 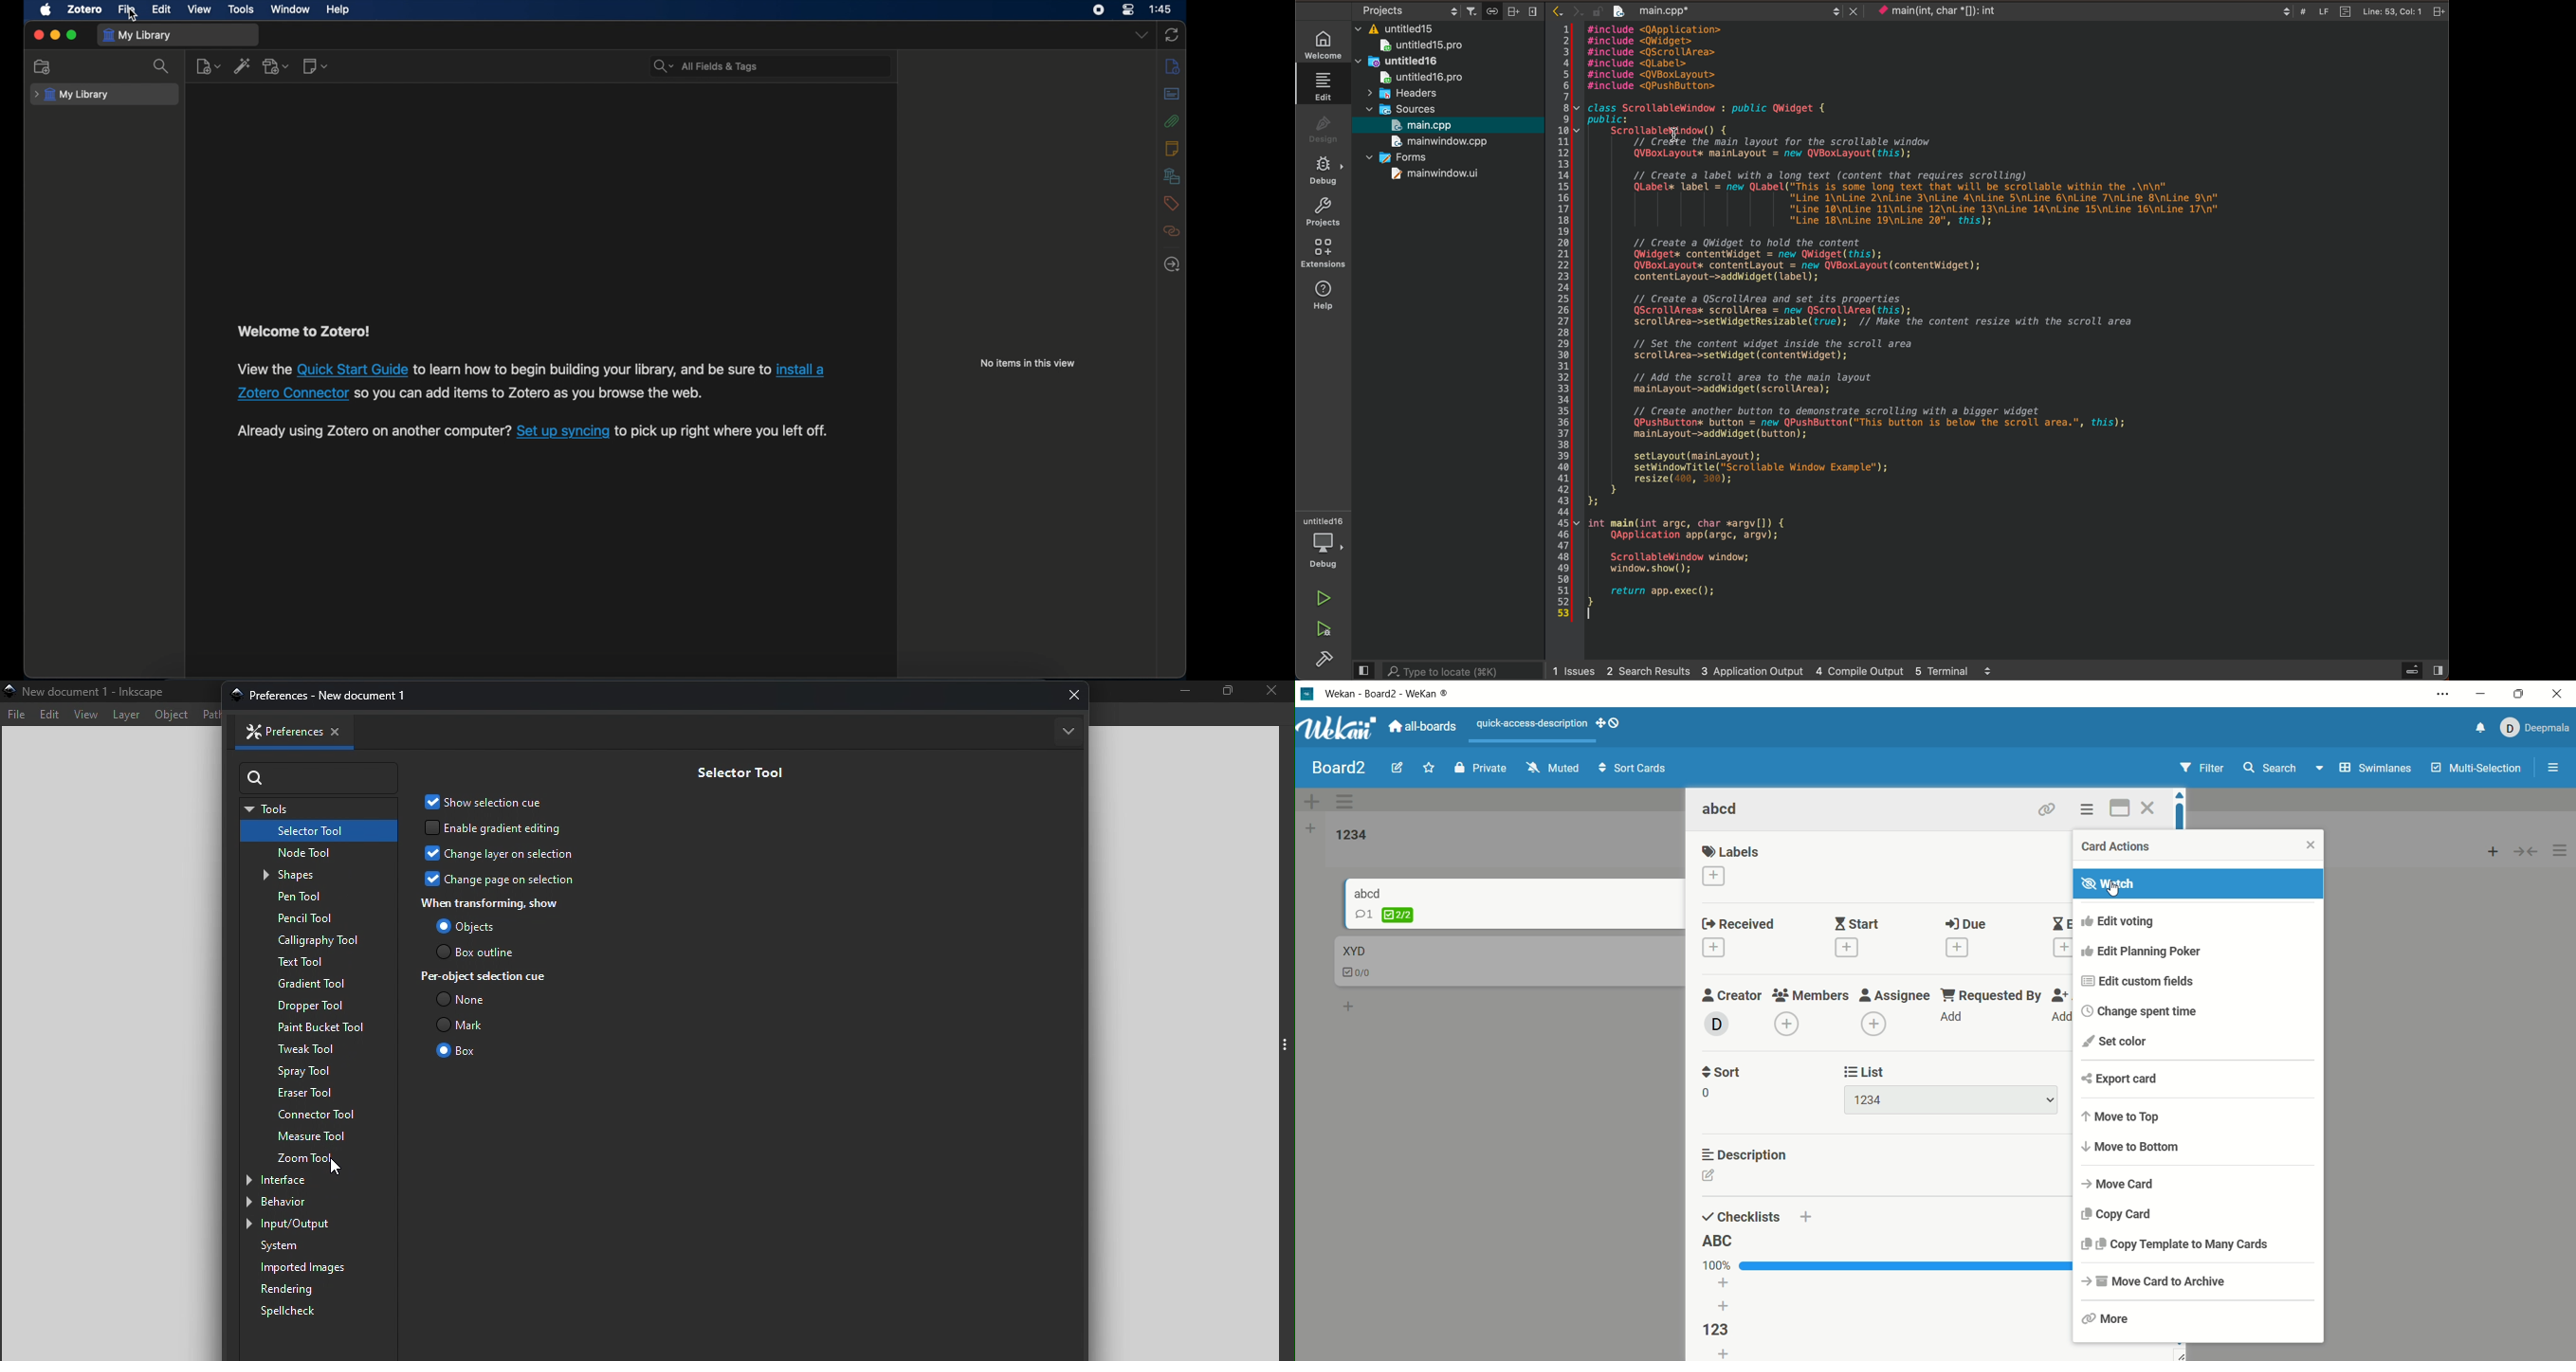 I want to click on install a, so click(x=804, y=368).